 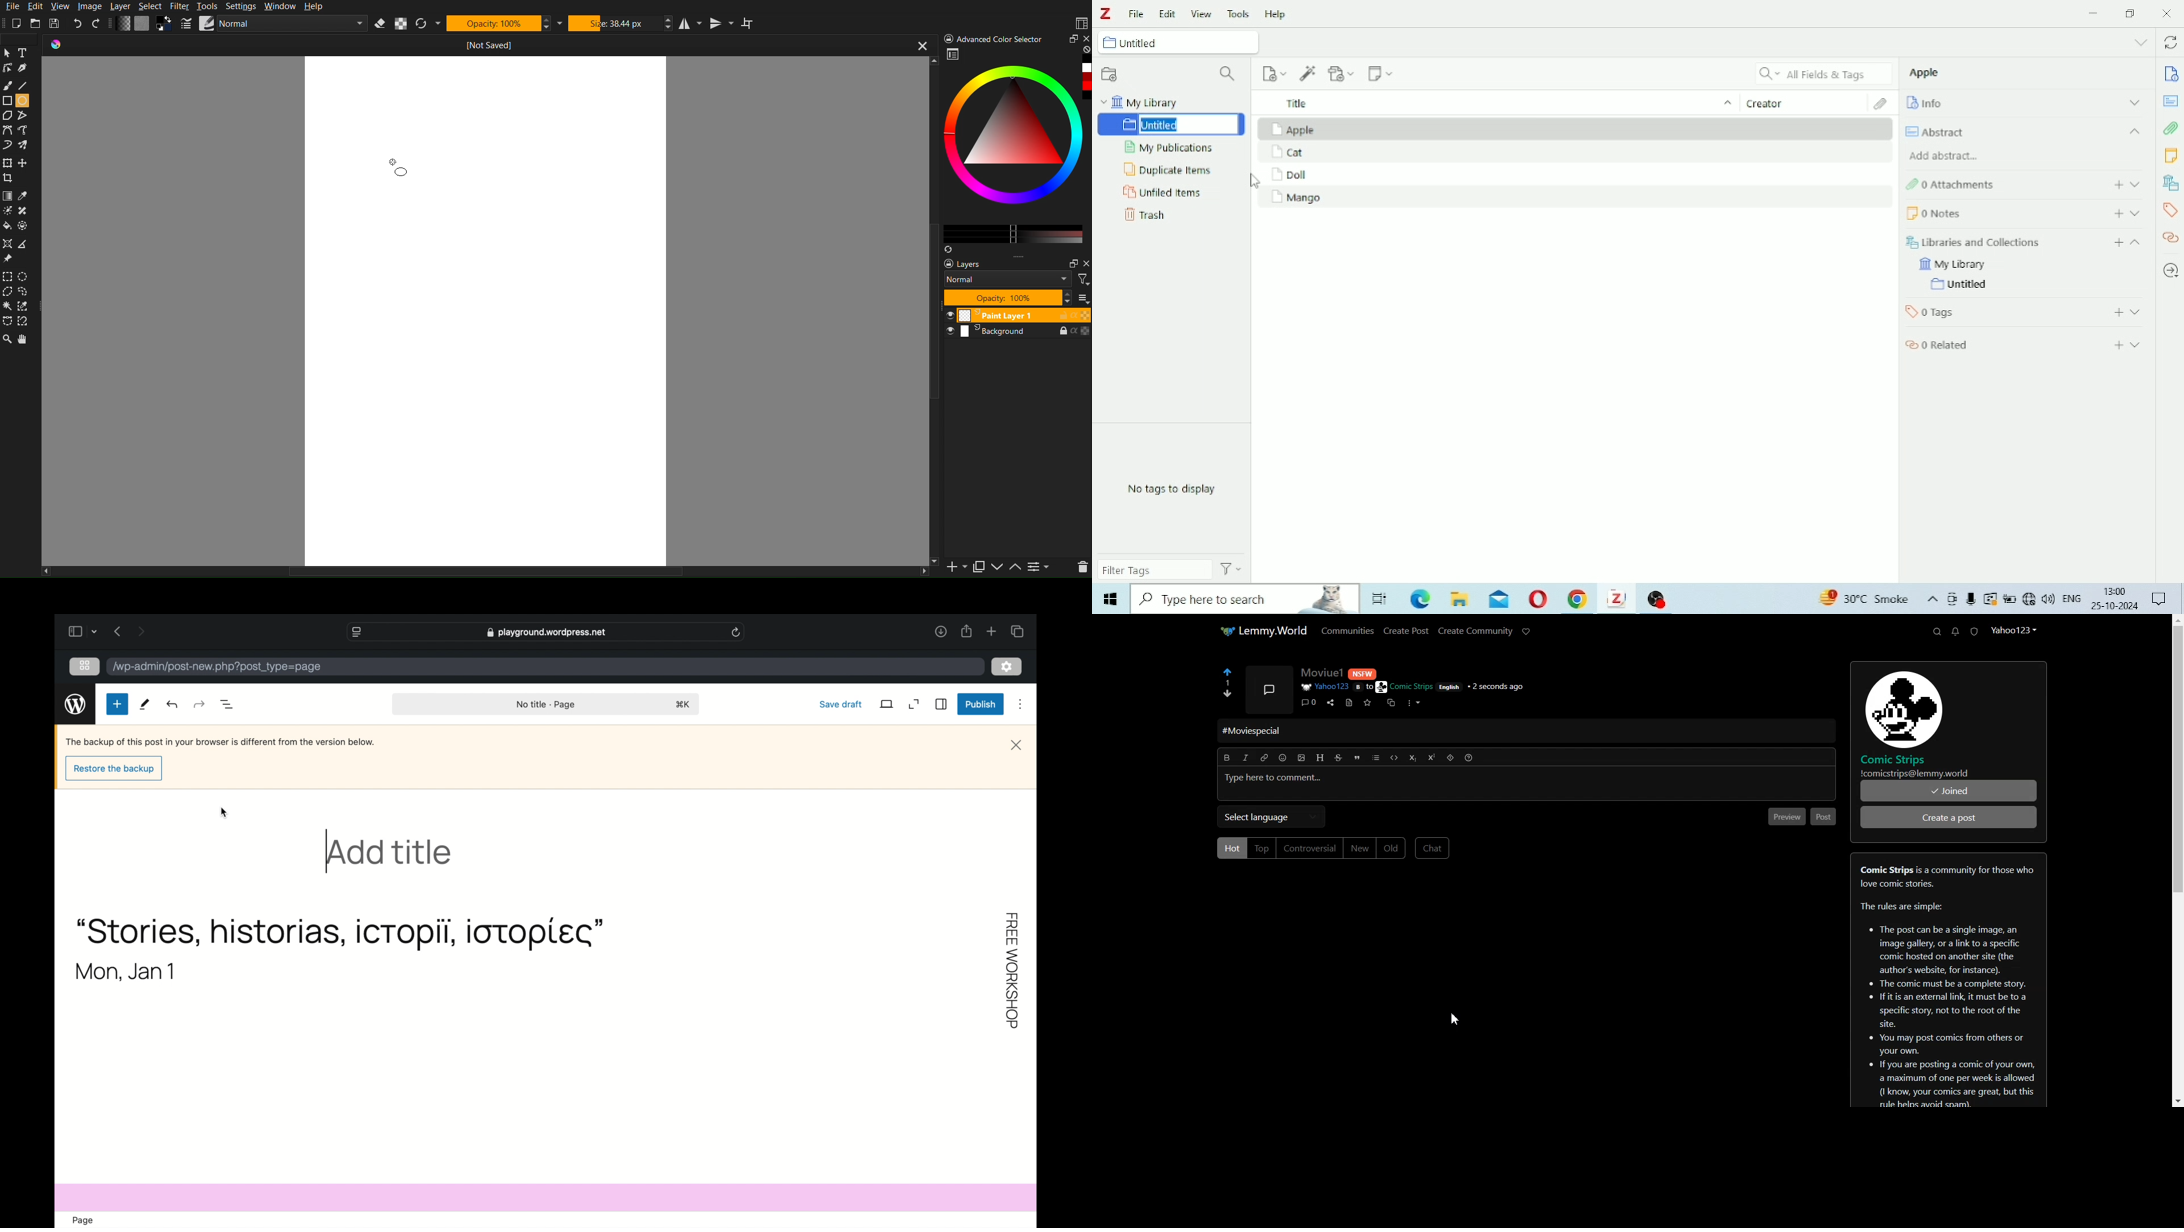 What do you see at coordinates (725, 23) in the screenshot?
I see `Vertical Mirror` at bounding box center [725, 23].